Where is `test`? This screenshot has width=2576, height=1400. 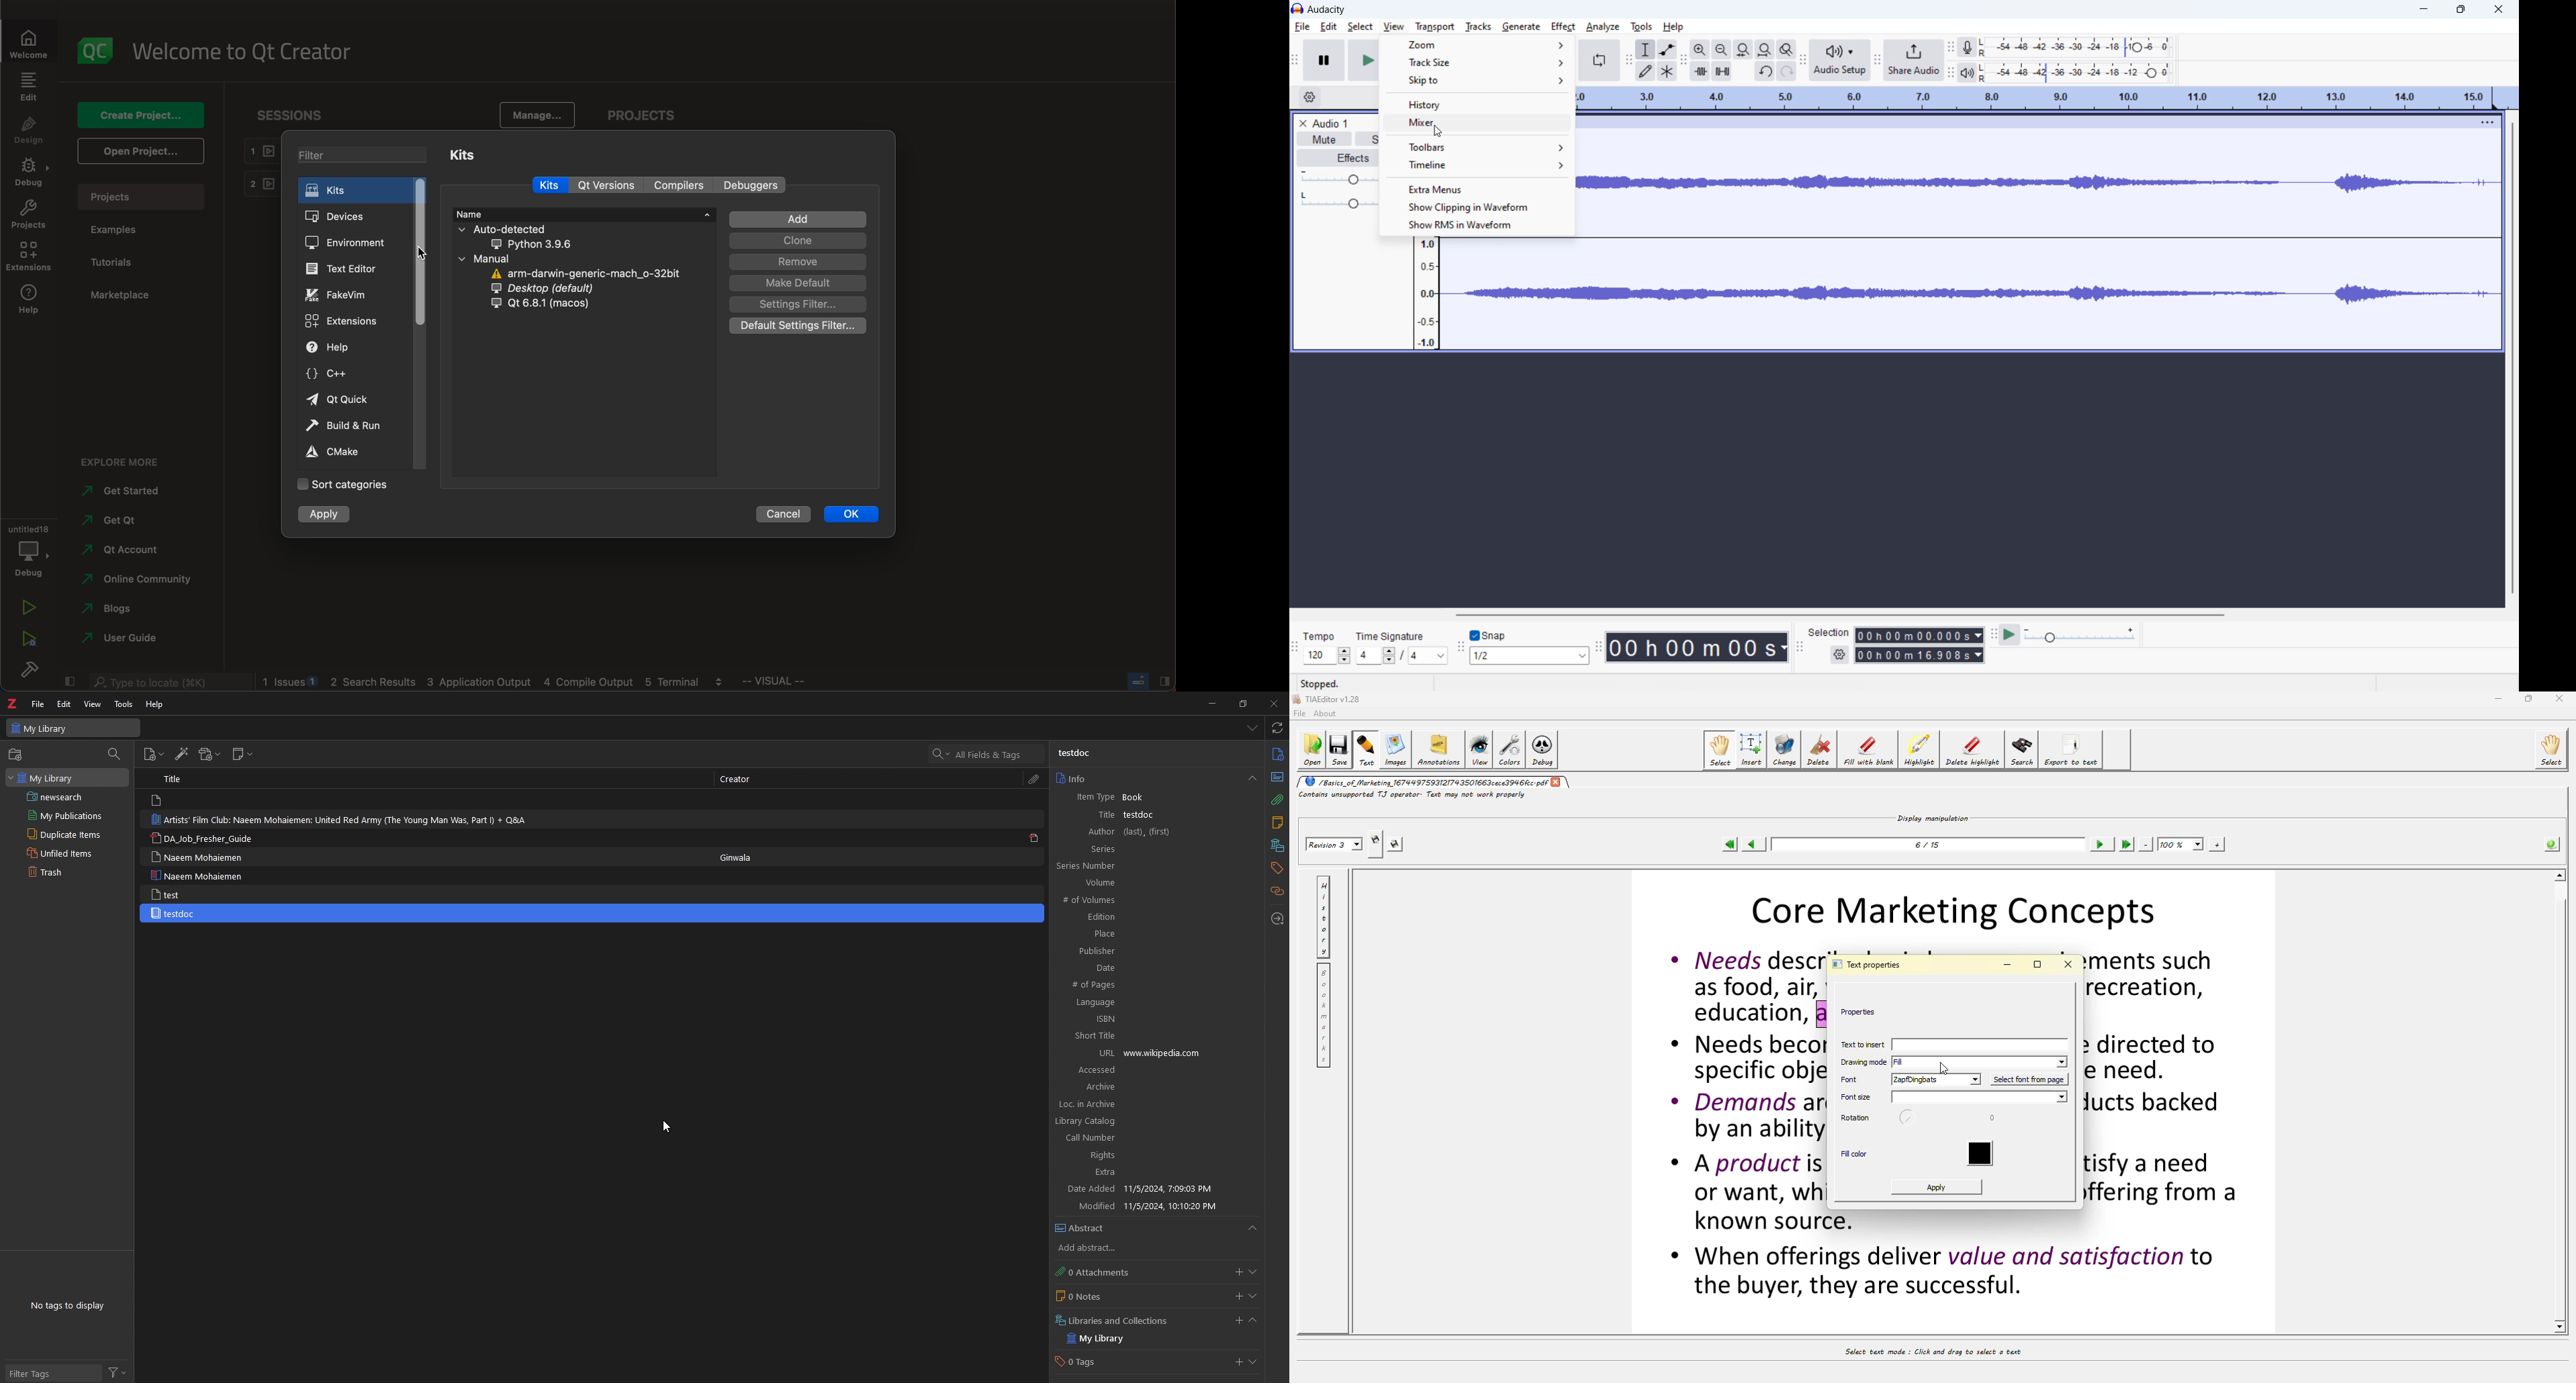
test is located at coordinates (169, 894).